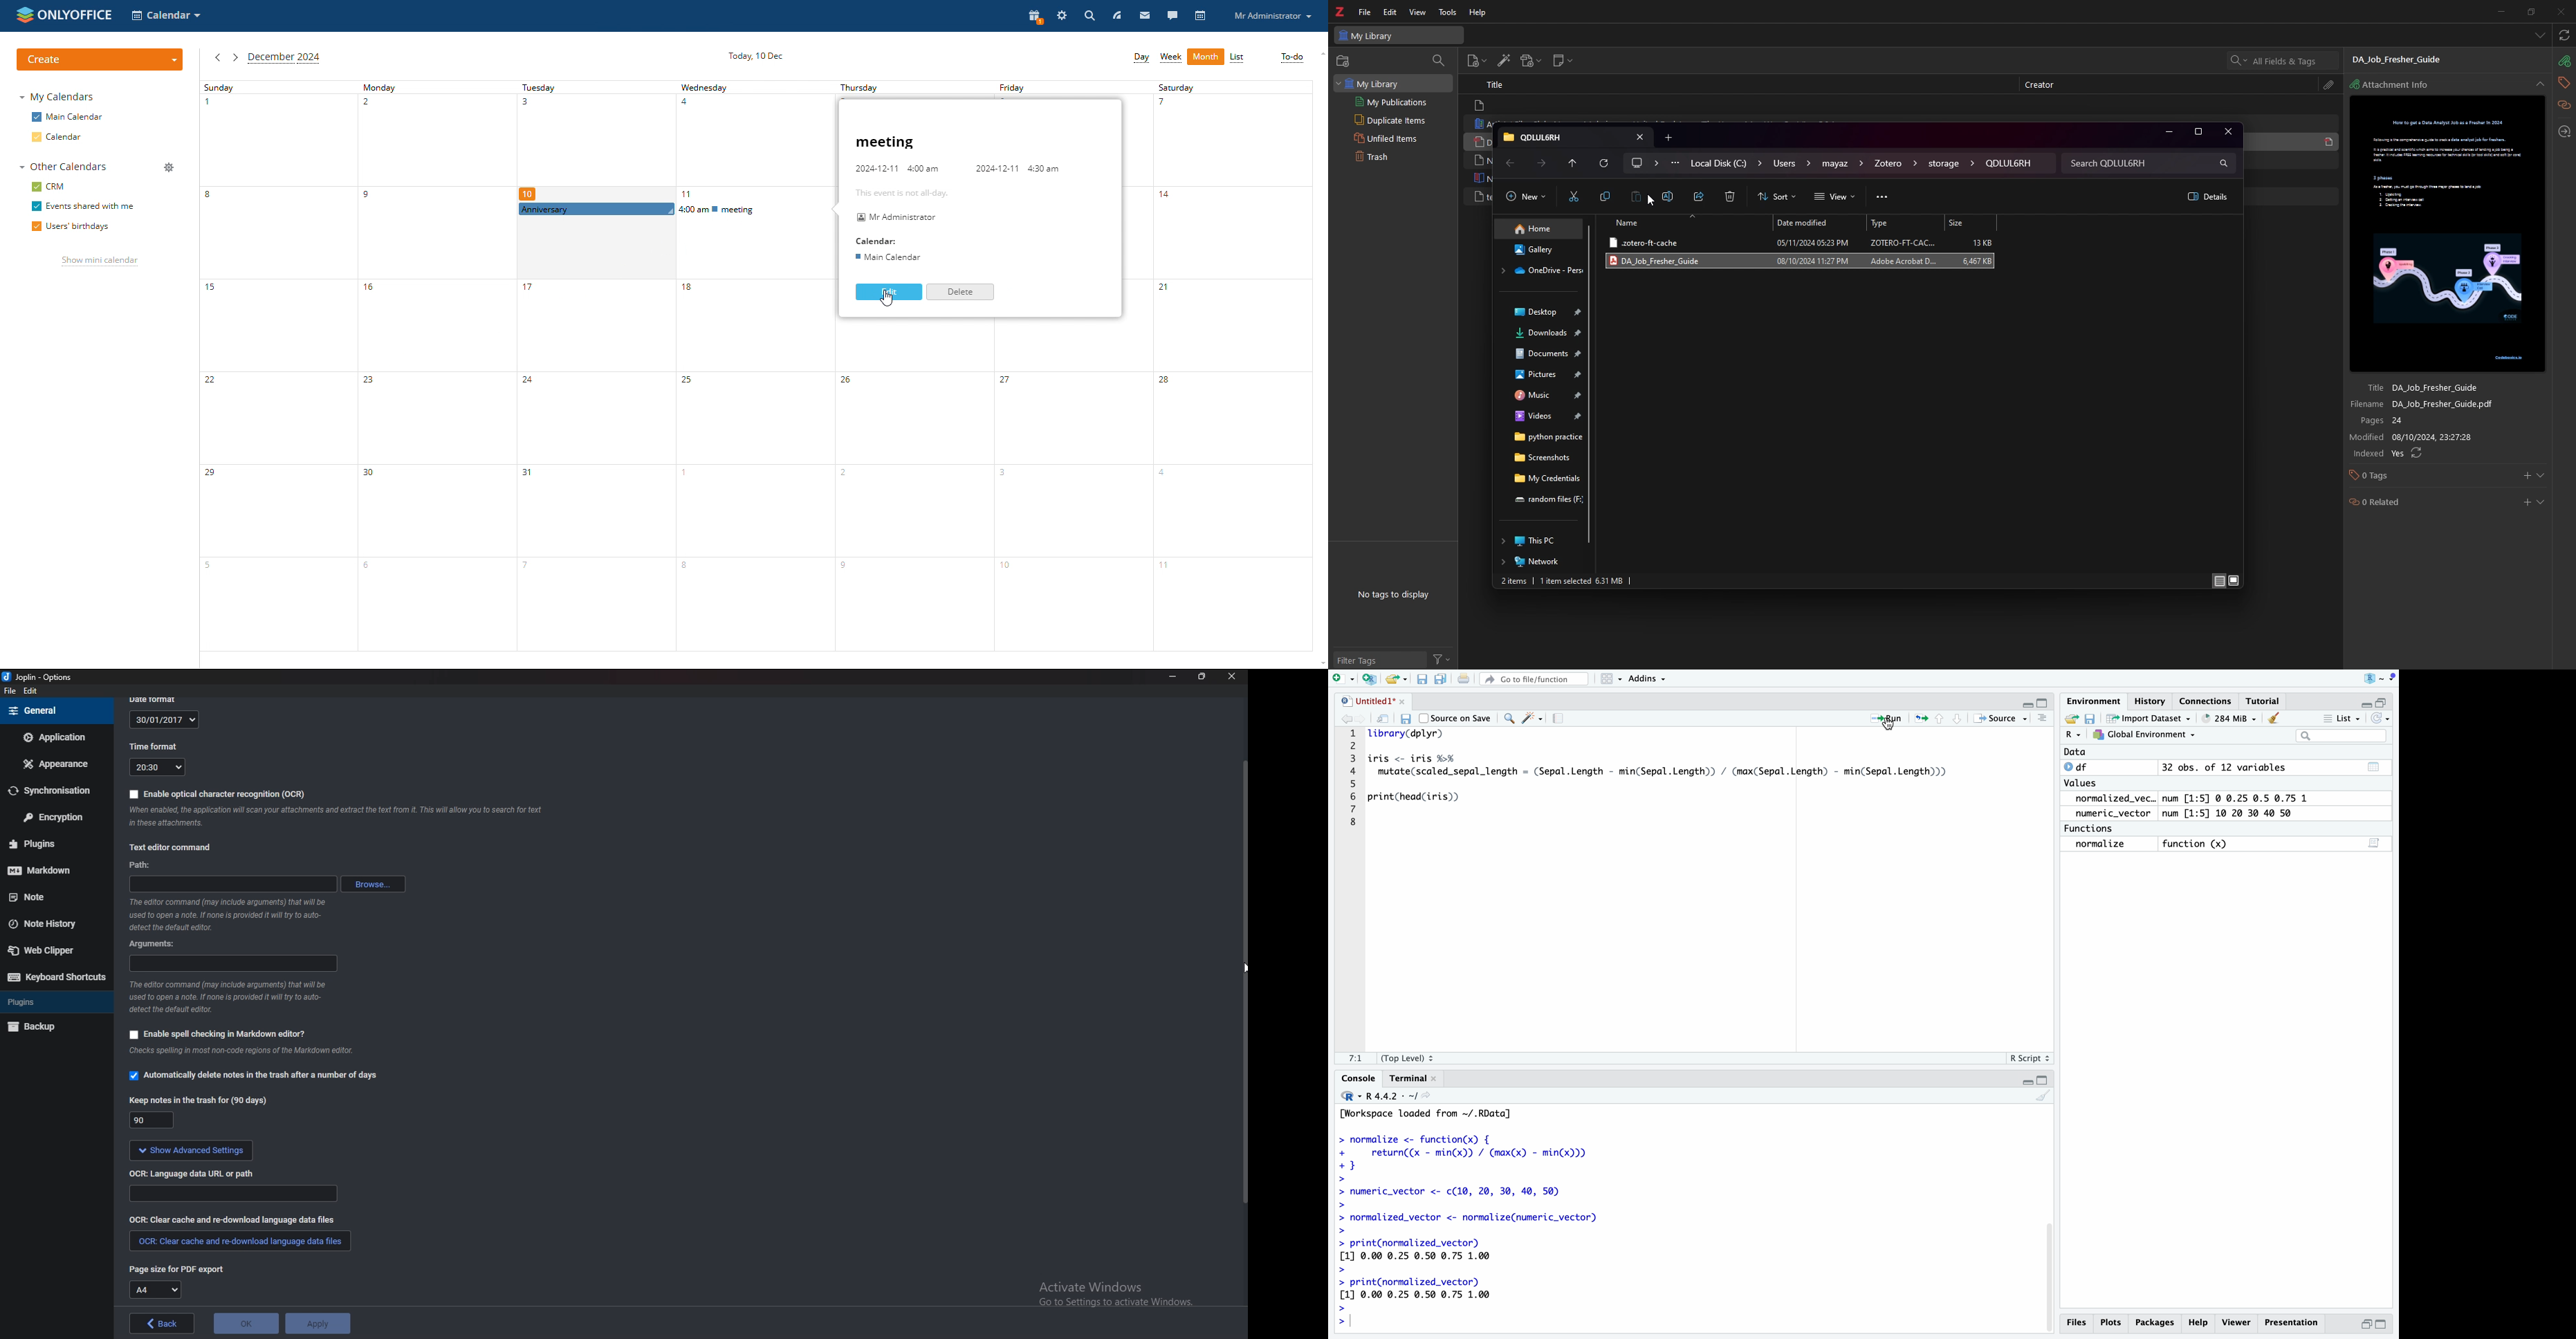 The width and height of the screenshot is (2576, 1344). What do you see at coordinates (1674, 772) in the screenshot?
I see `Code` at bounding box center [1674, 772].